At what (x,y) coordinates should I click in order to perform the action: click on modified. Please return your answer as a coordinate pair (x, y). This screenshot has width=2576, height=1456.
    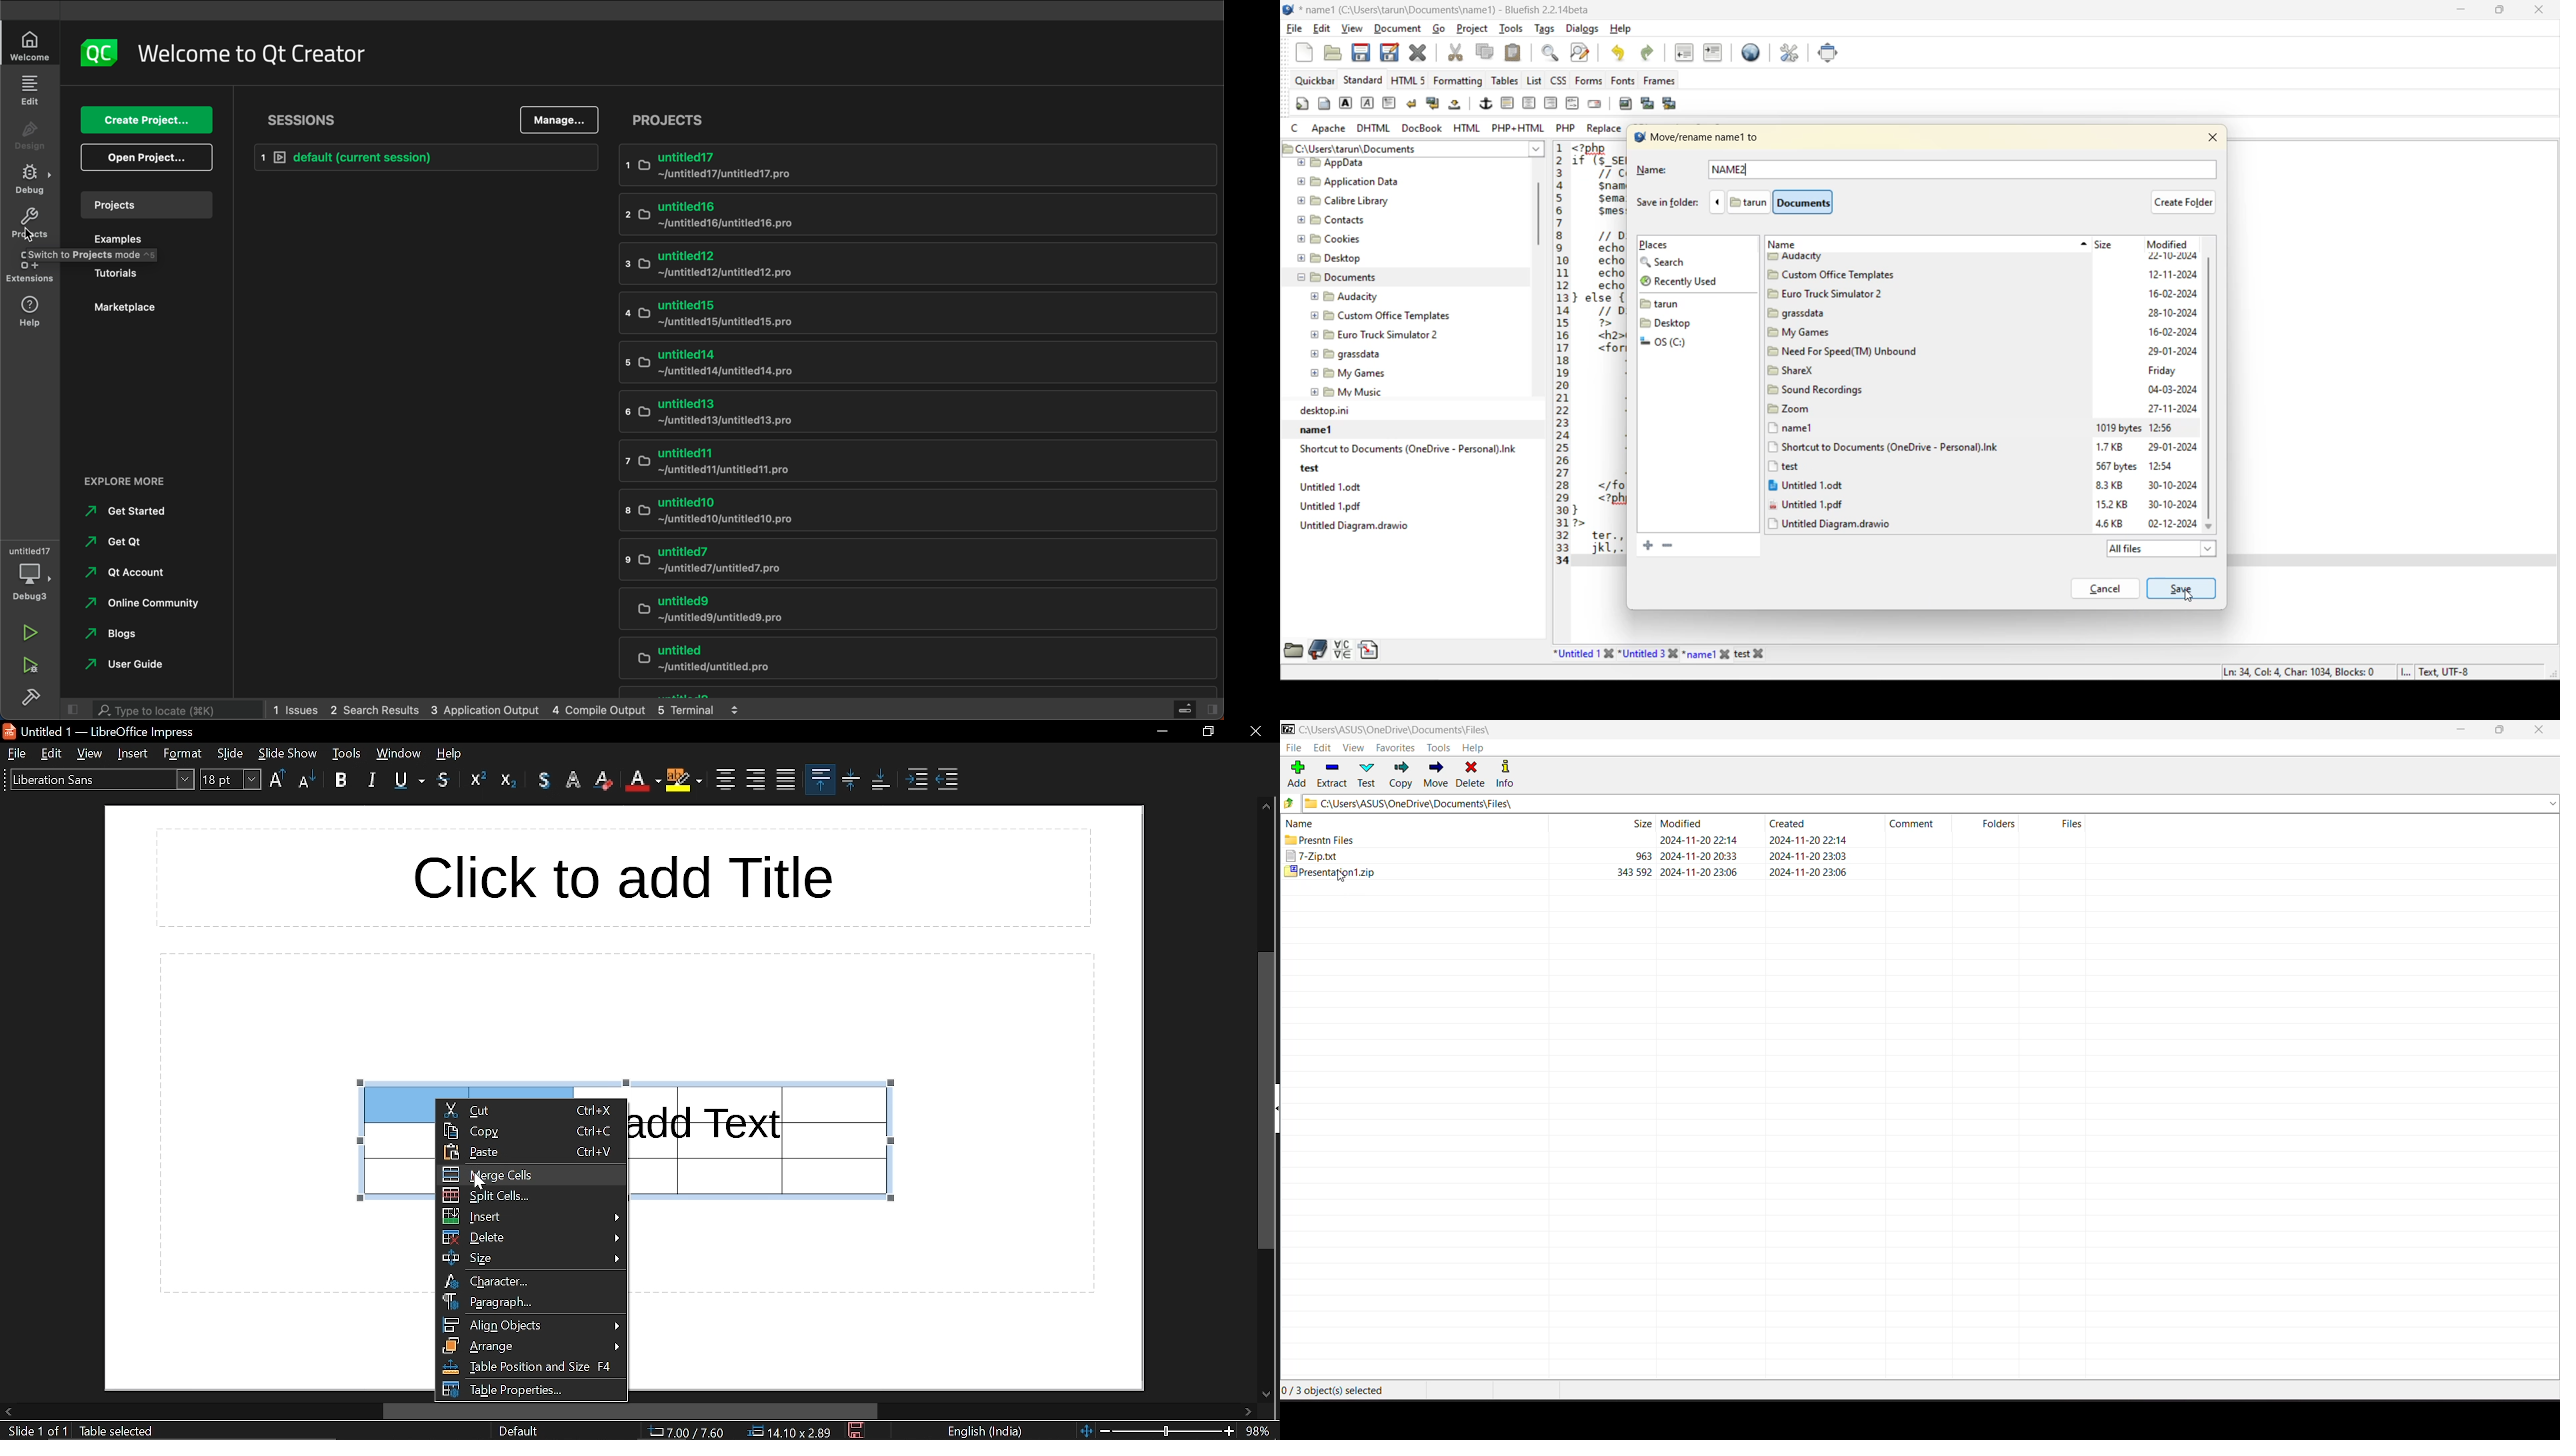
    Looking at the image, I should click on (2167, 243).